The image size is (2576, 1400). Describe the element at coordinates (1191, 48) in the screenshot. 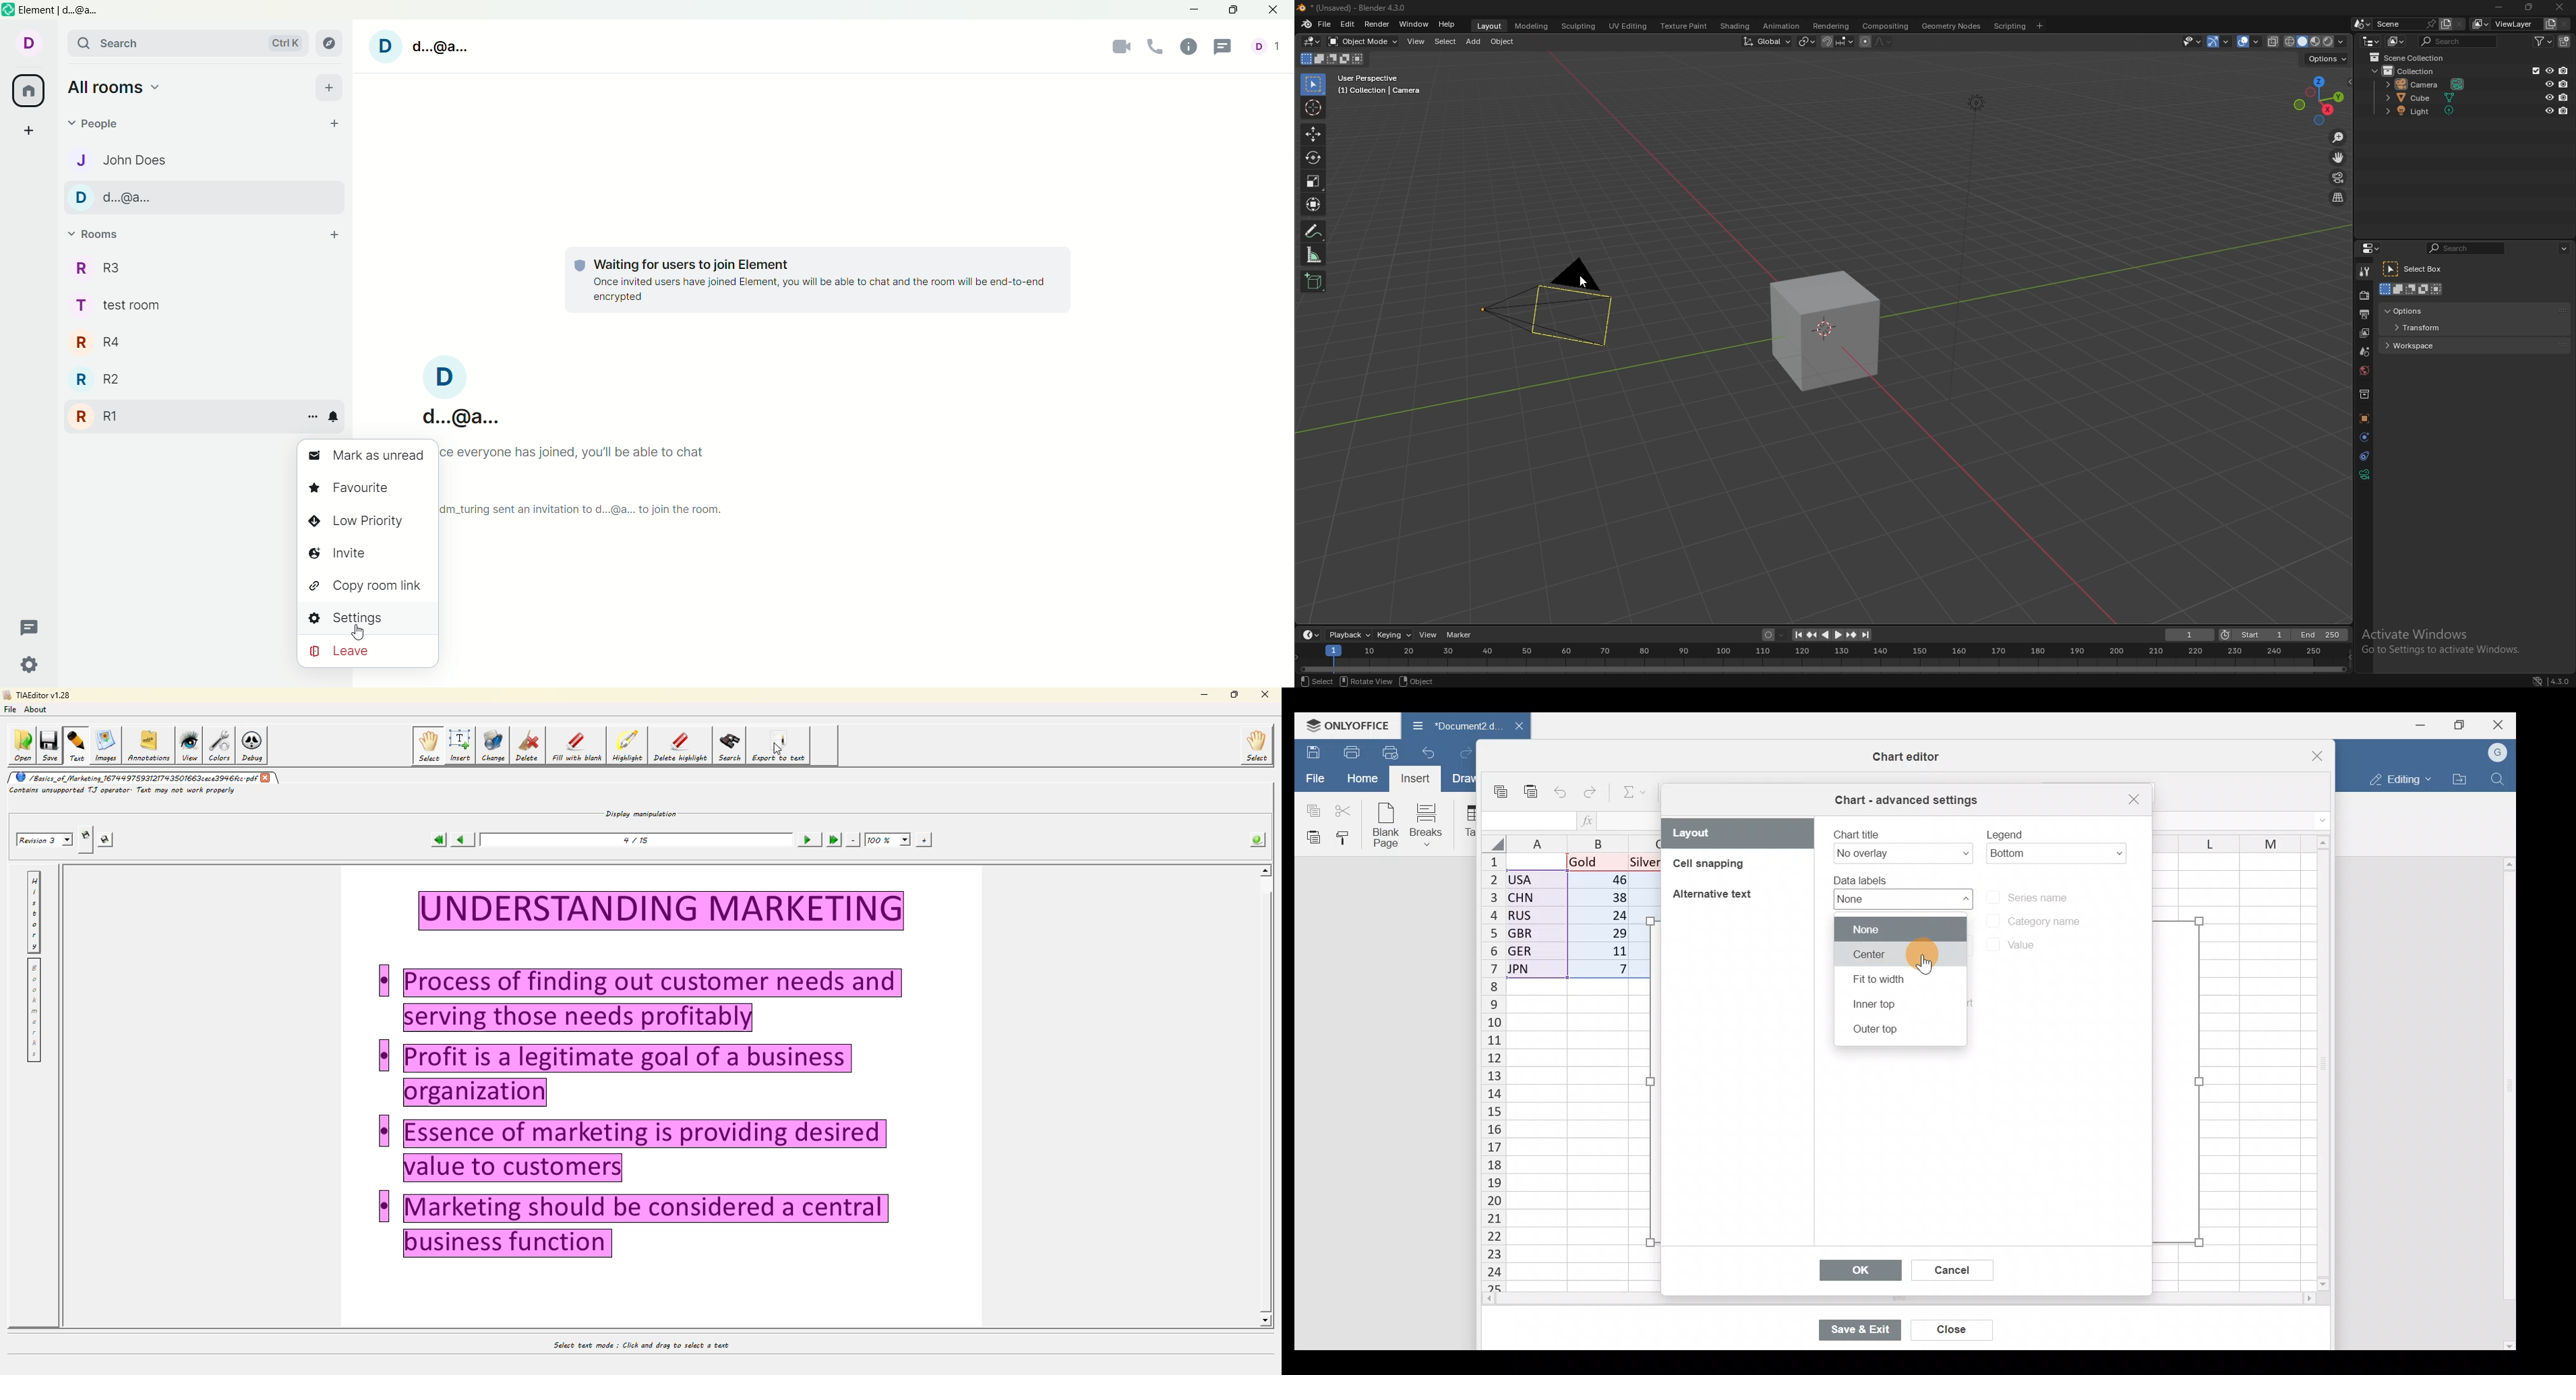

I see `room info` at that location.